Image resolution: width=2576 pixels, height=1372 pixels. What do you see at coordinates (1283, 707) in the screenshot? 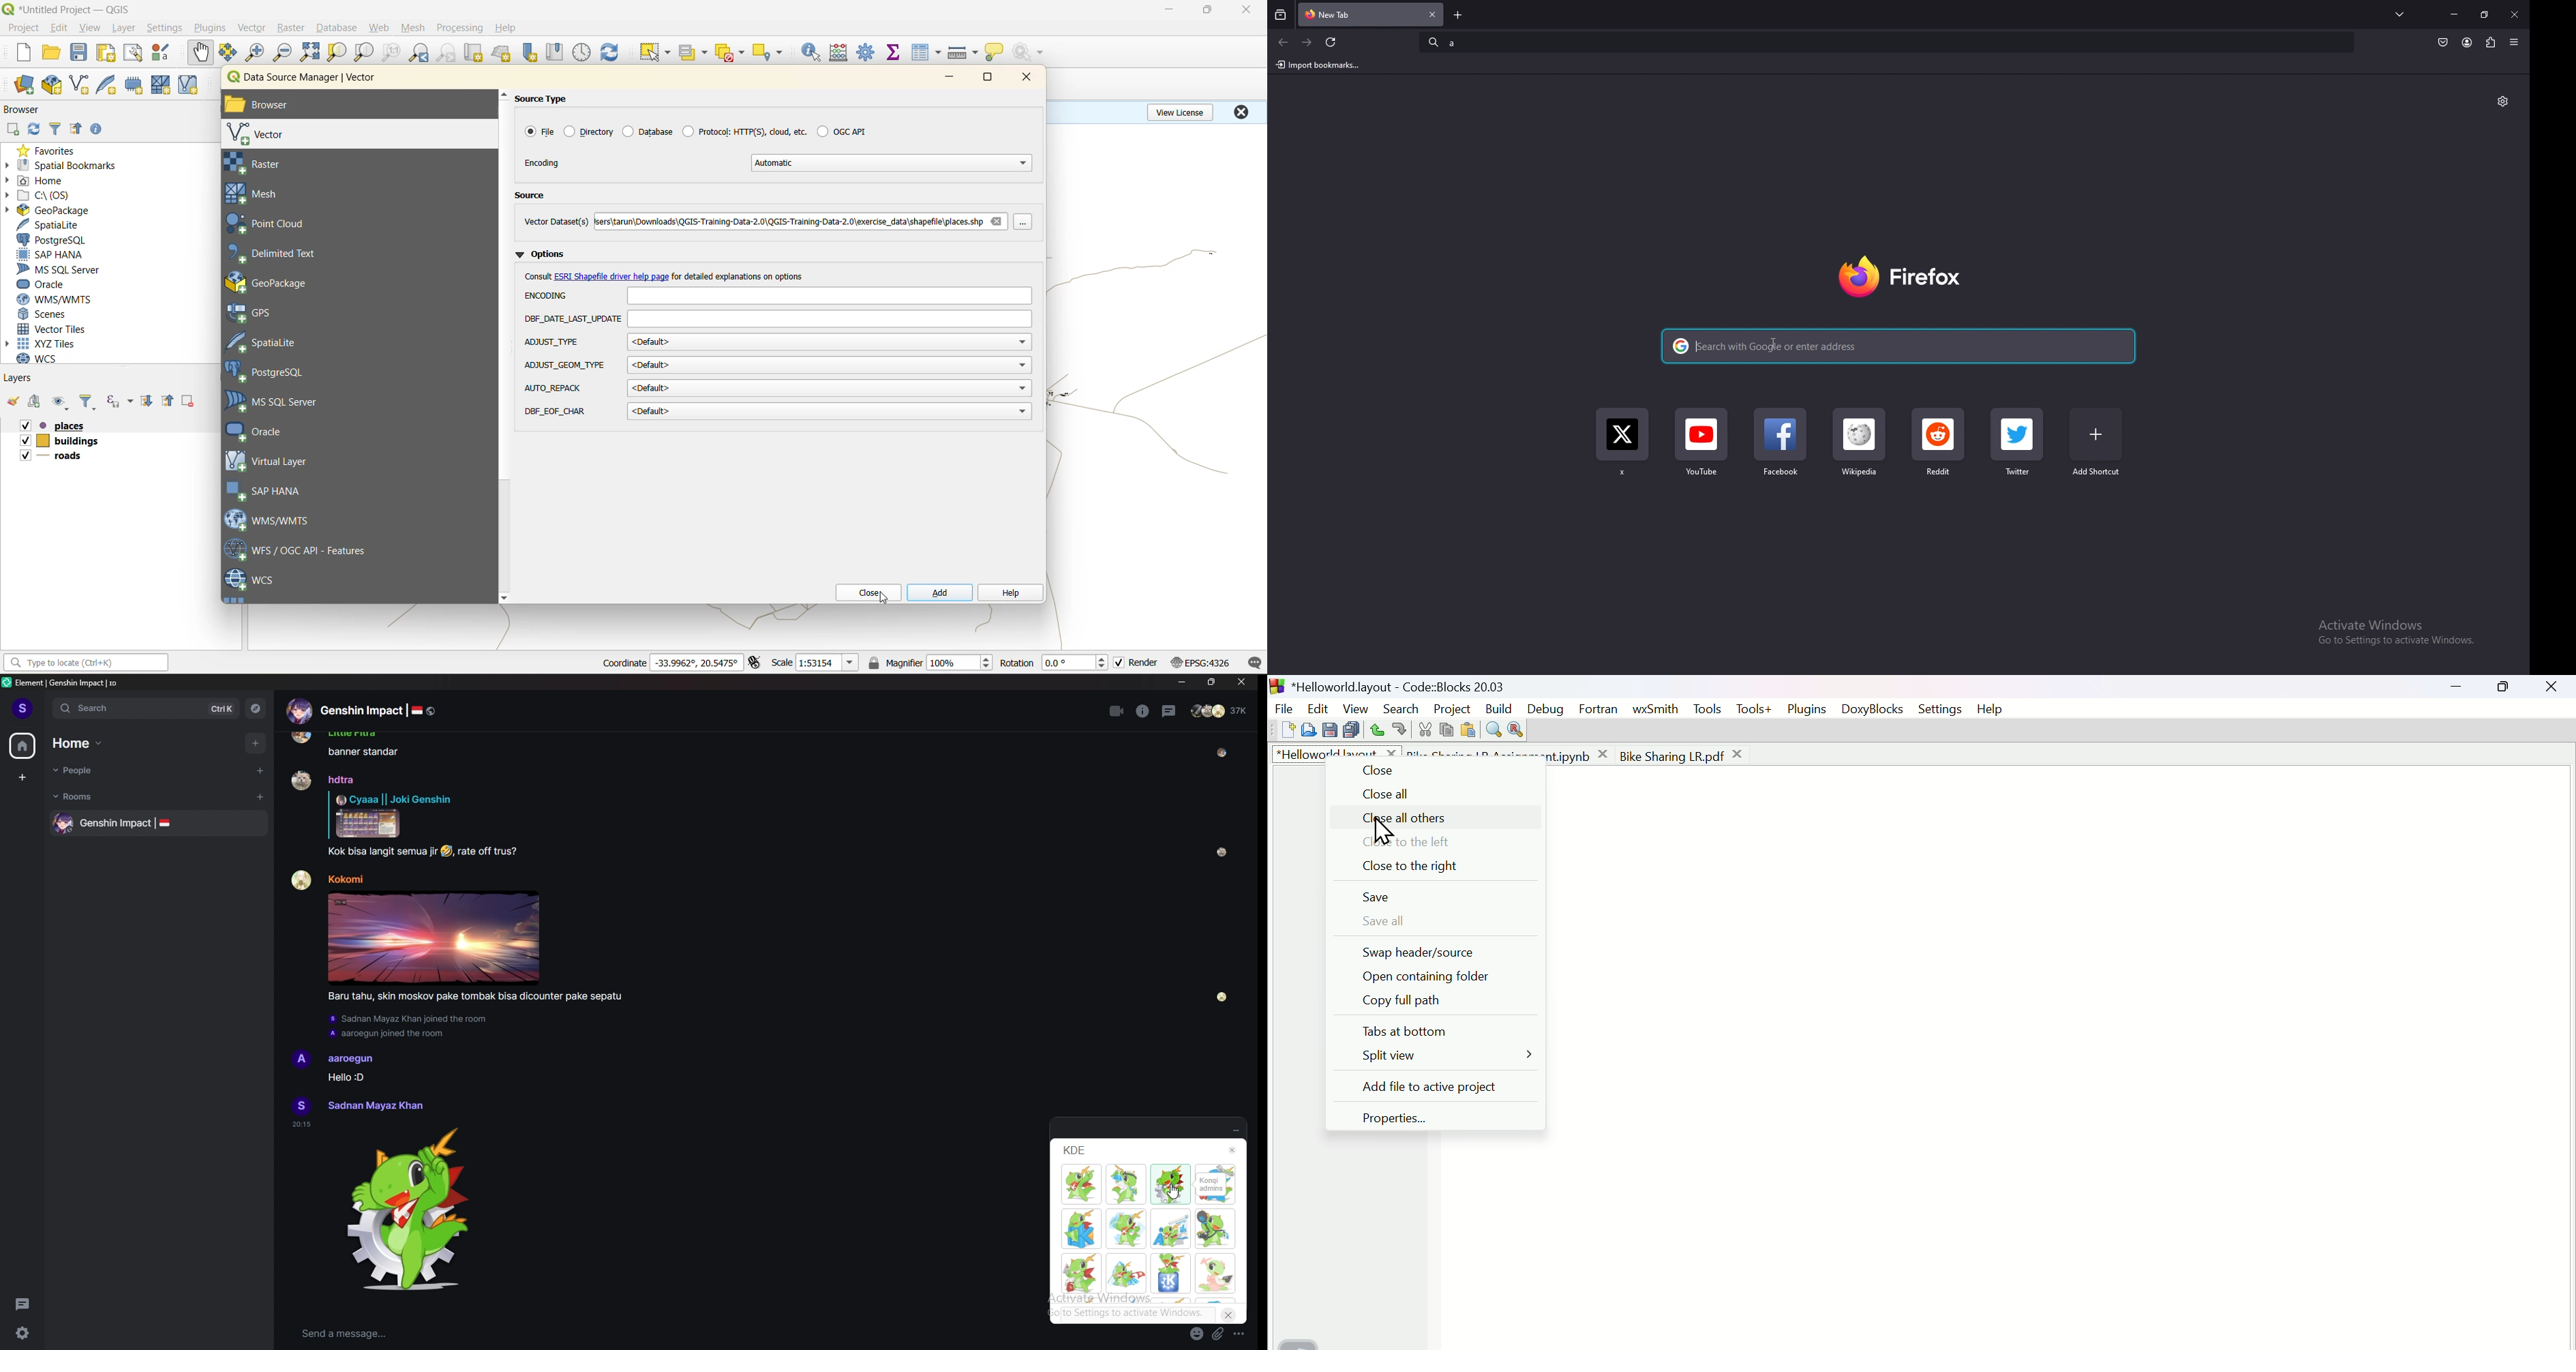
I see `file` at bounding box center [1283, 707].